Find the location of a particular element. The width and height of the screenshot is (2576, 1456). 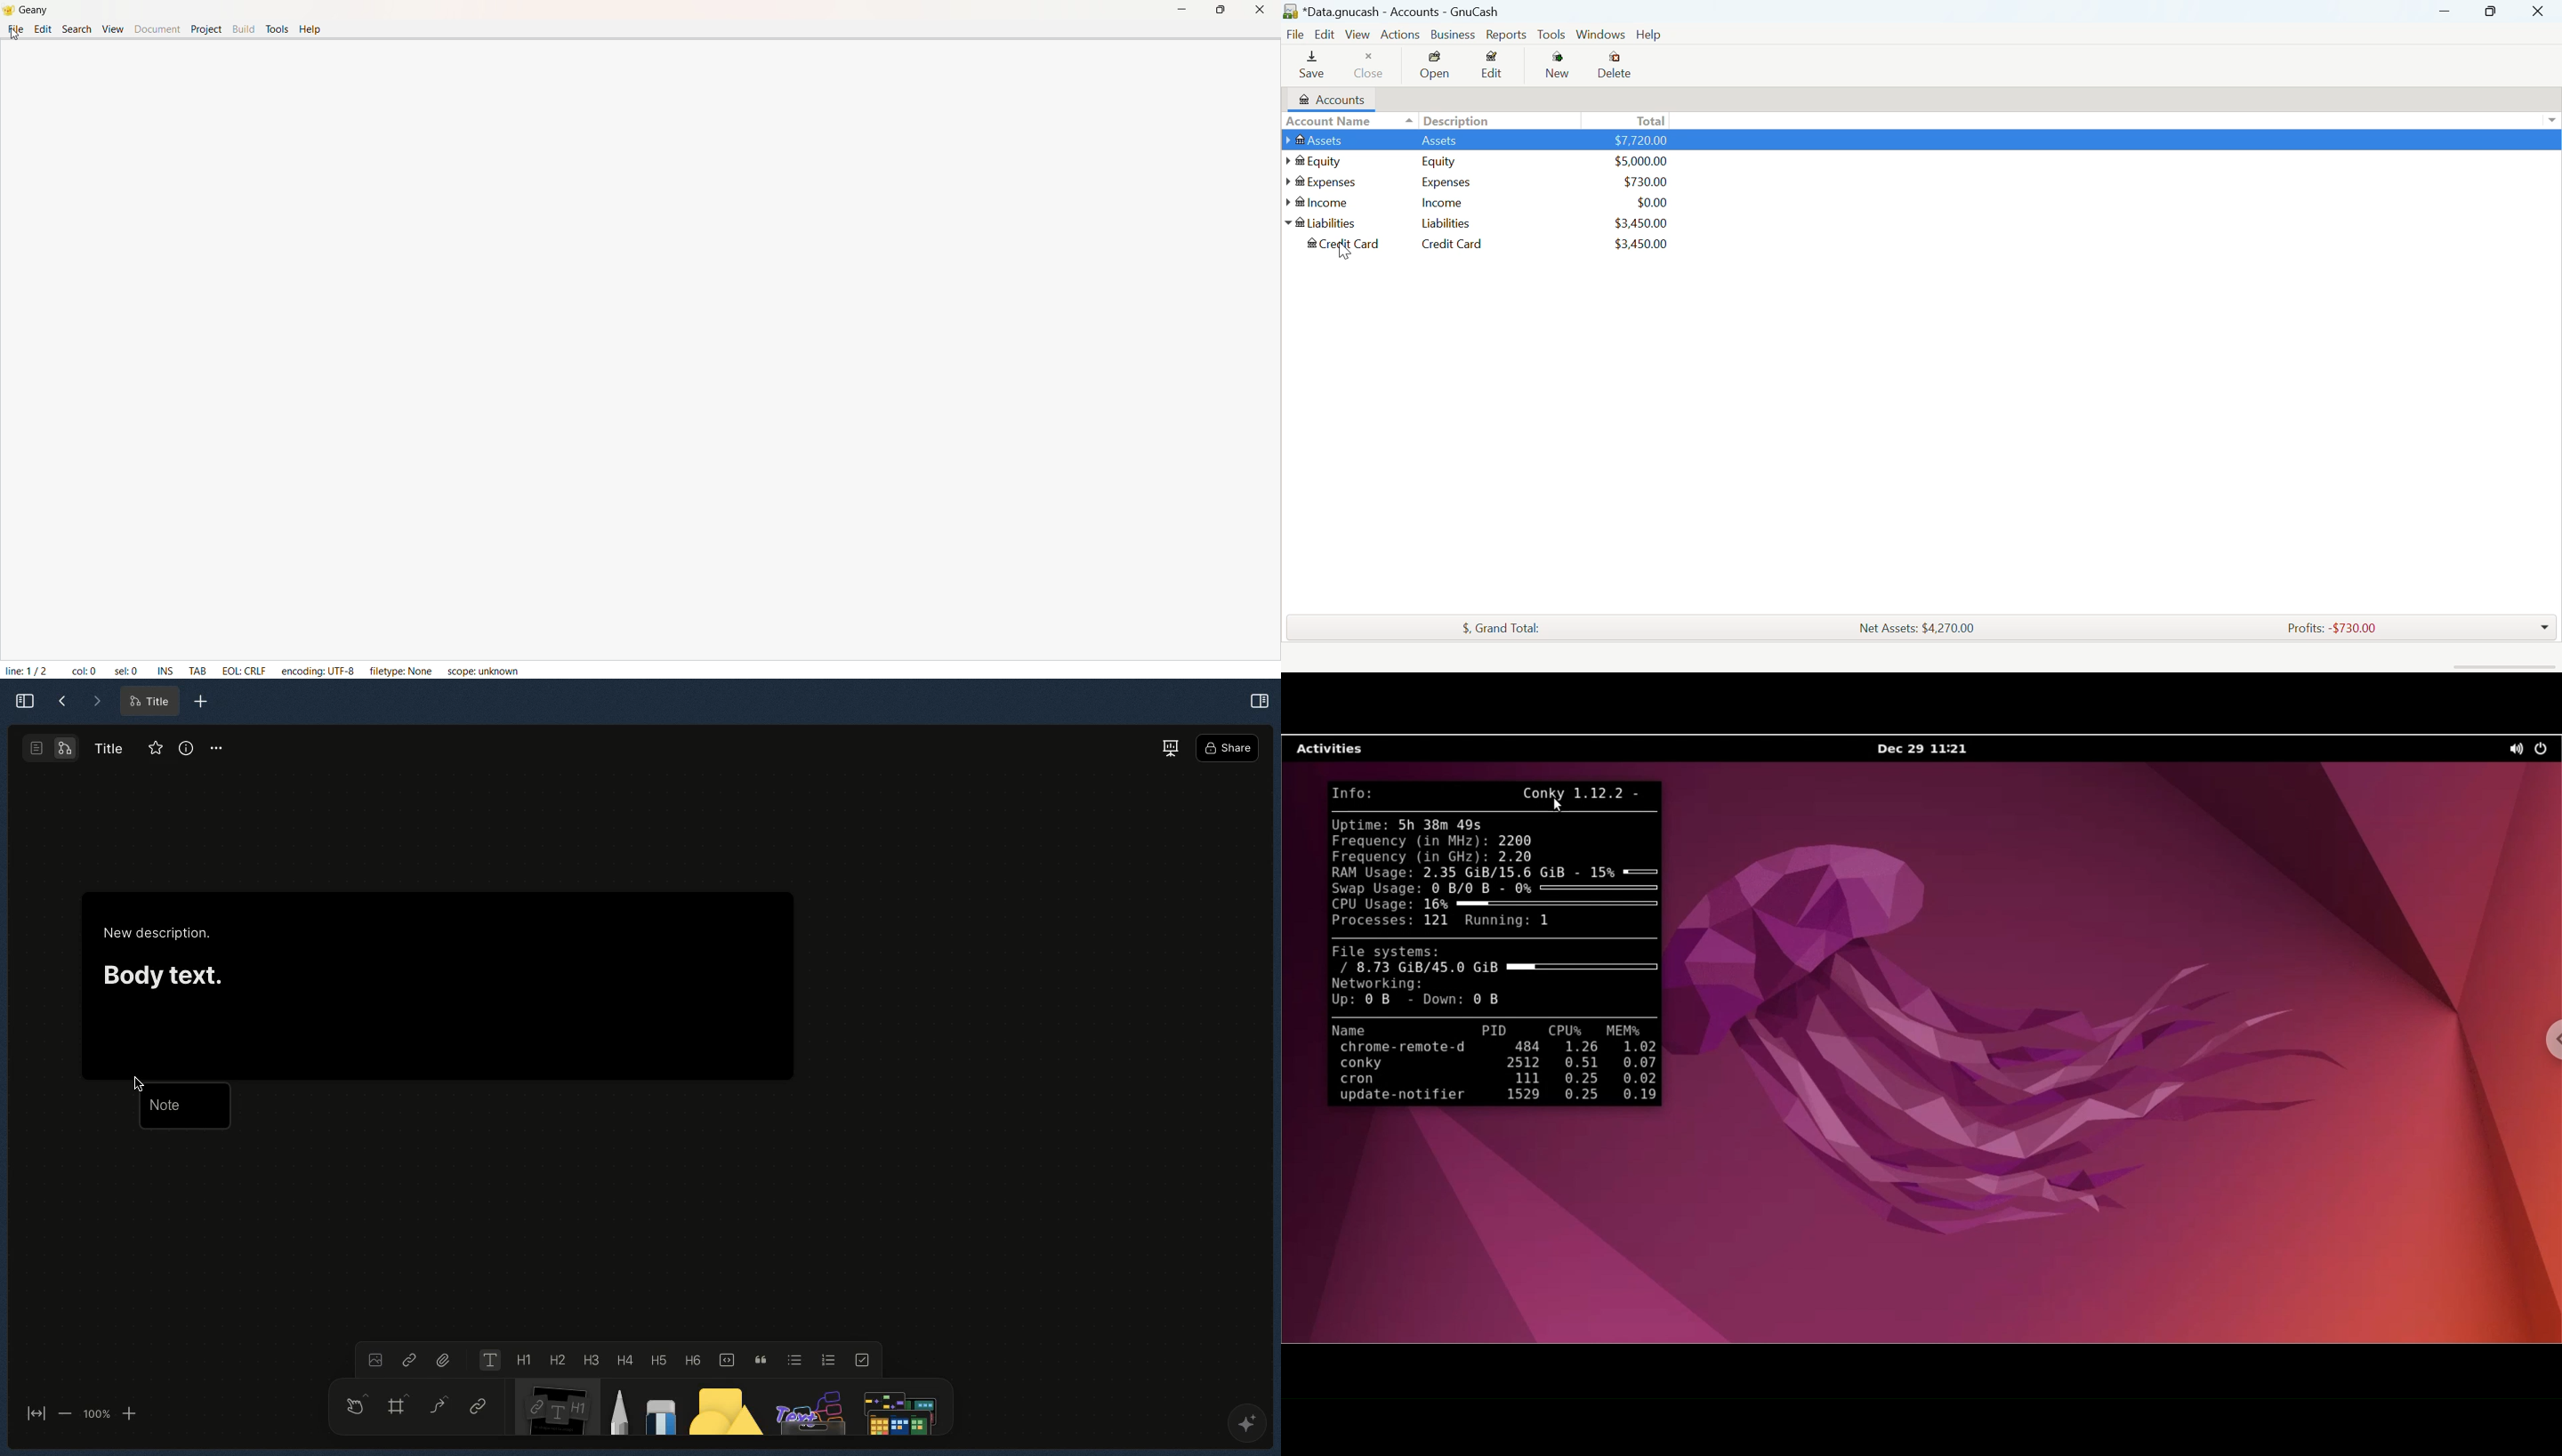

Description is located at coordinates (1460, 121).